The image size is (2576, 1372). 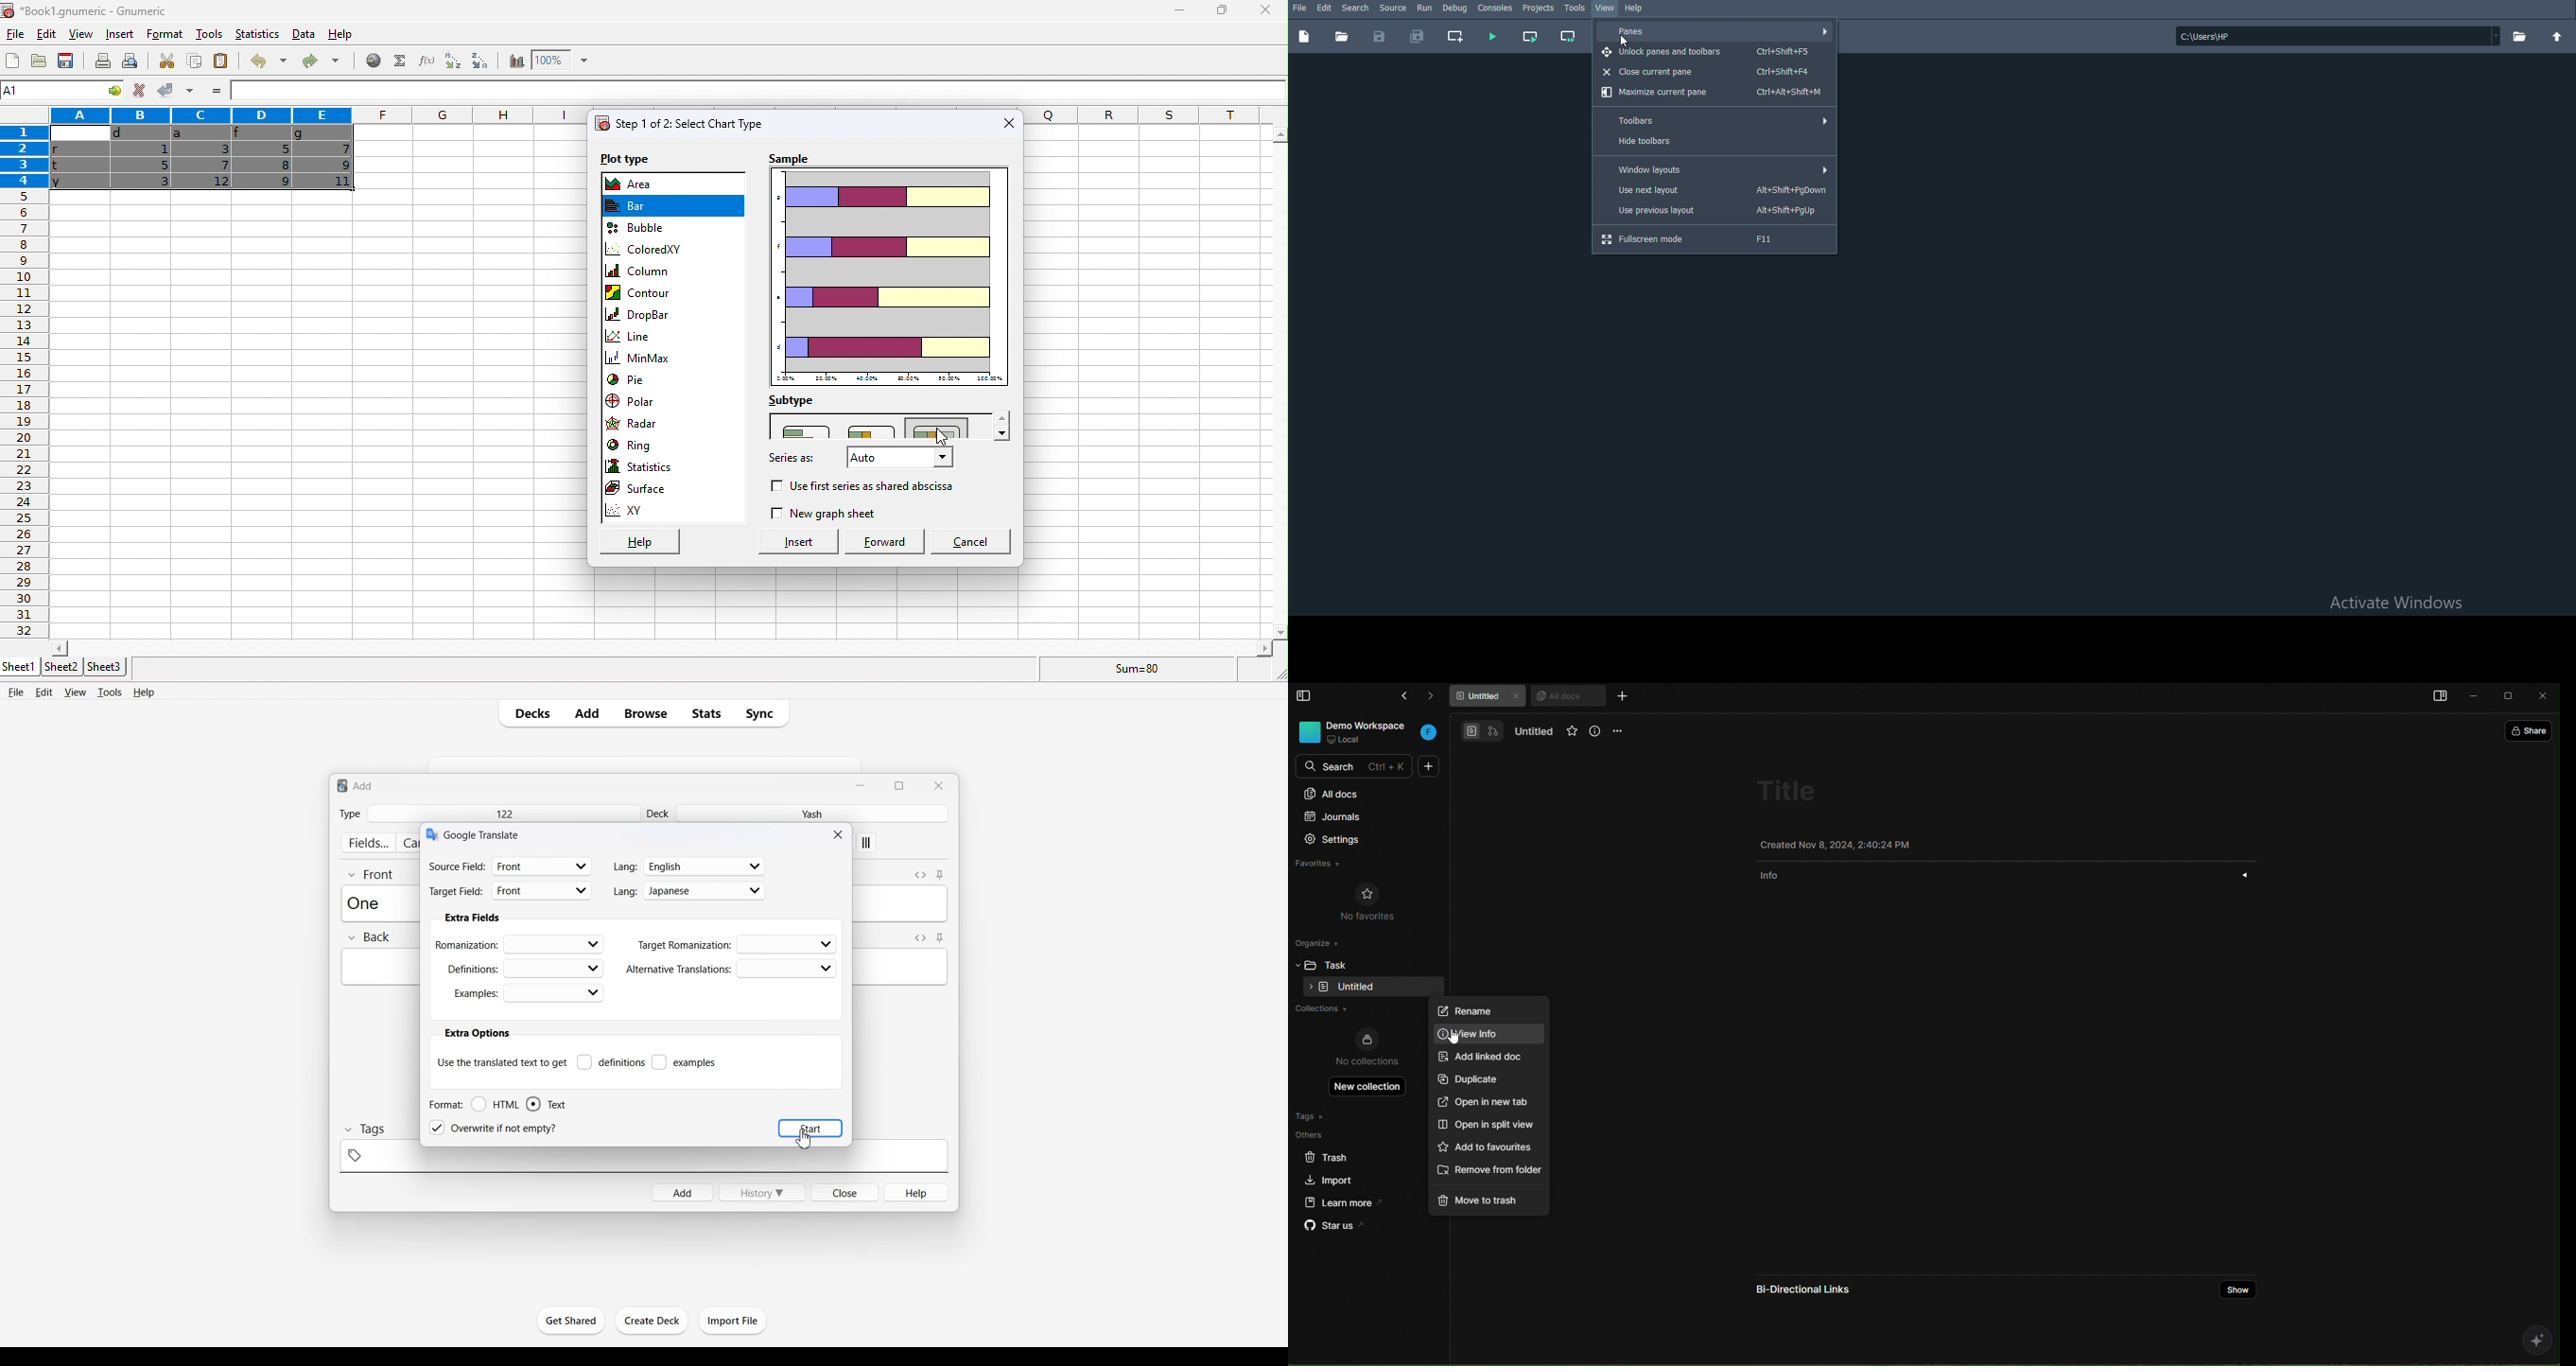 I want to click on select chart type, so click(x=679, y=125).